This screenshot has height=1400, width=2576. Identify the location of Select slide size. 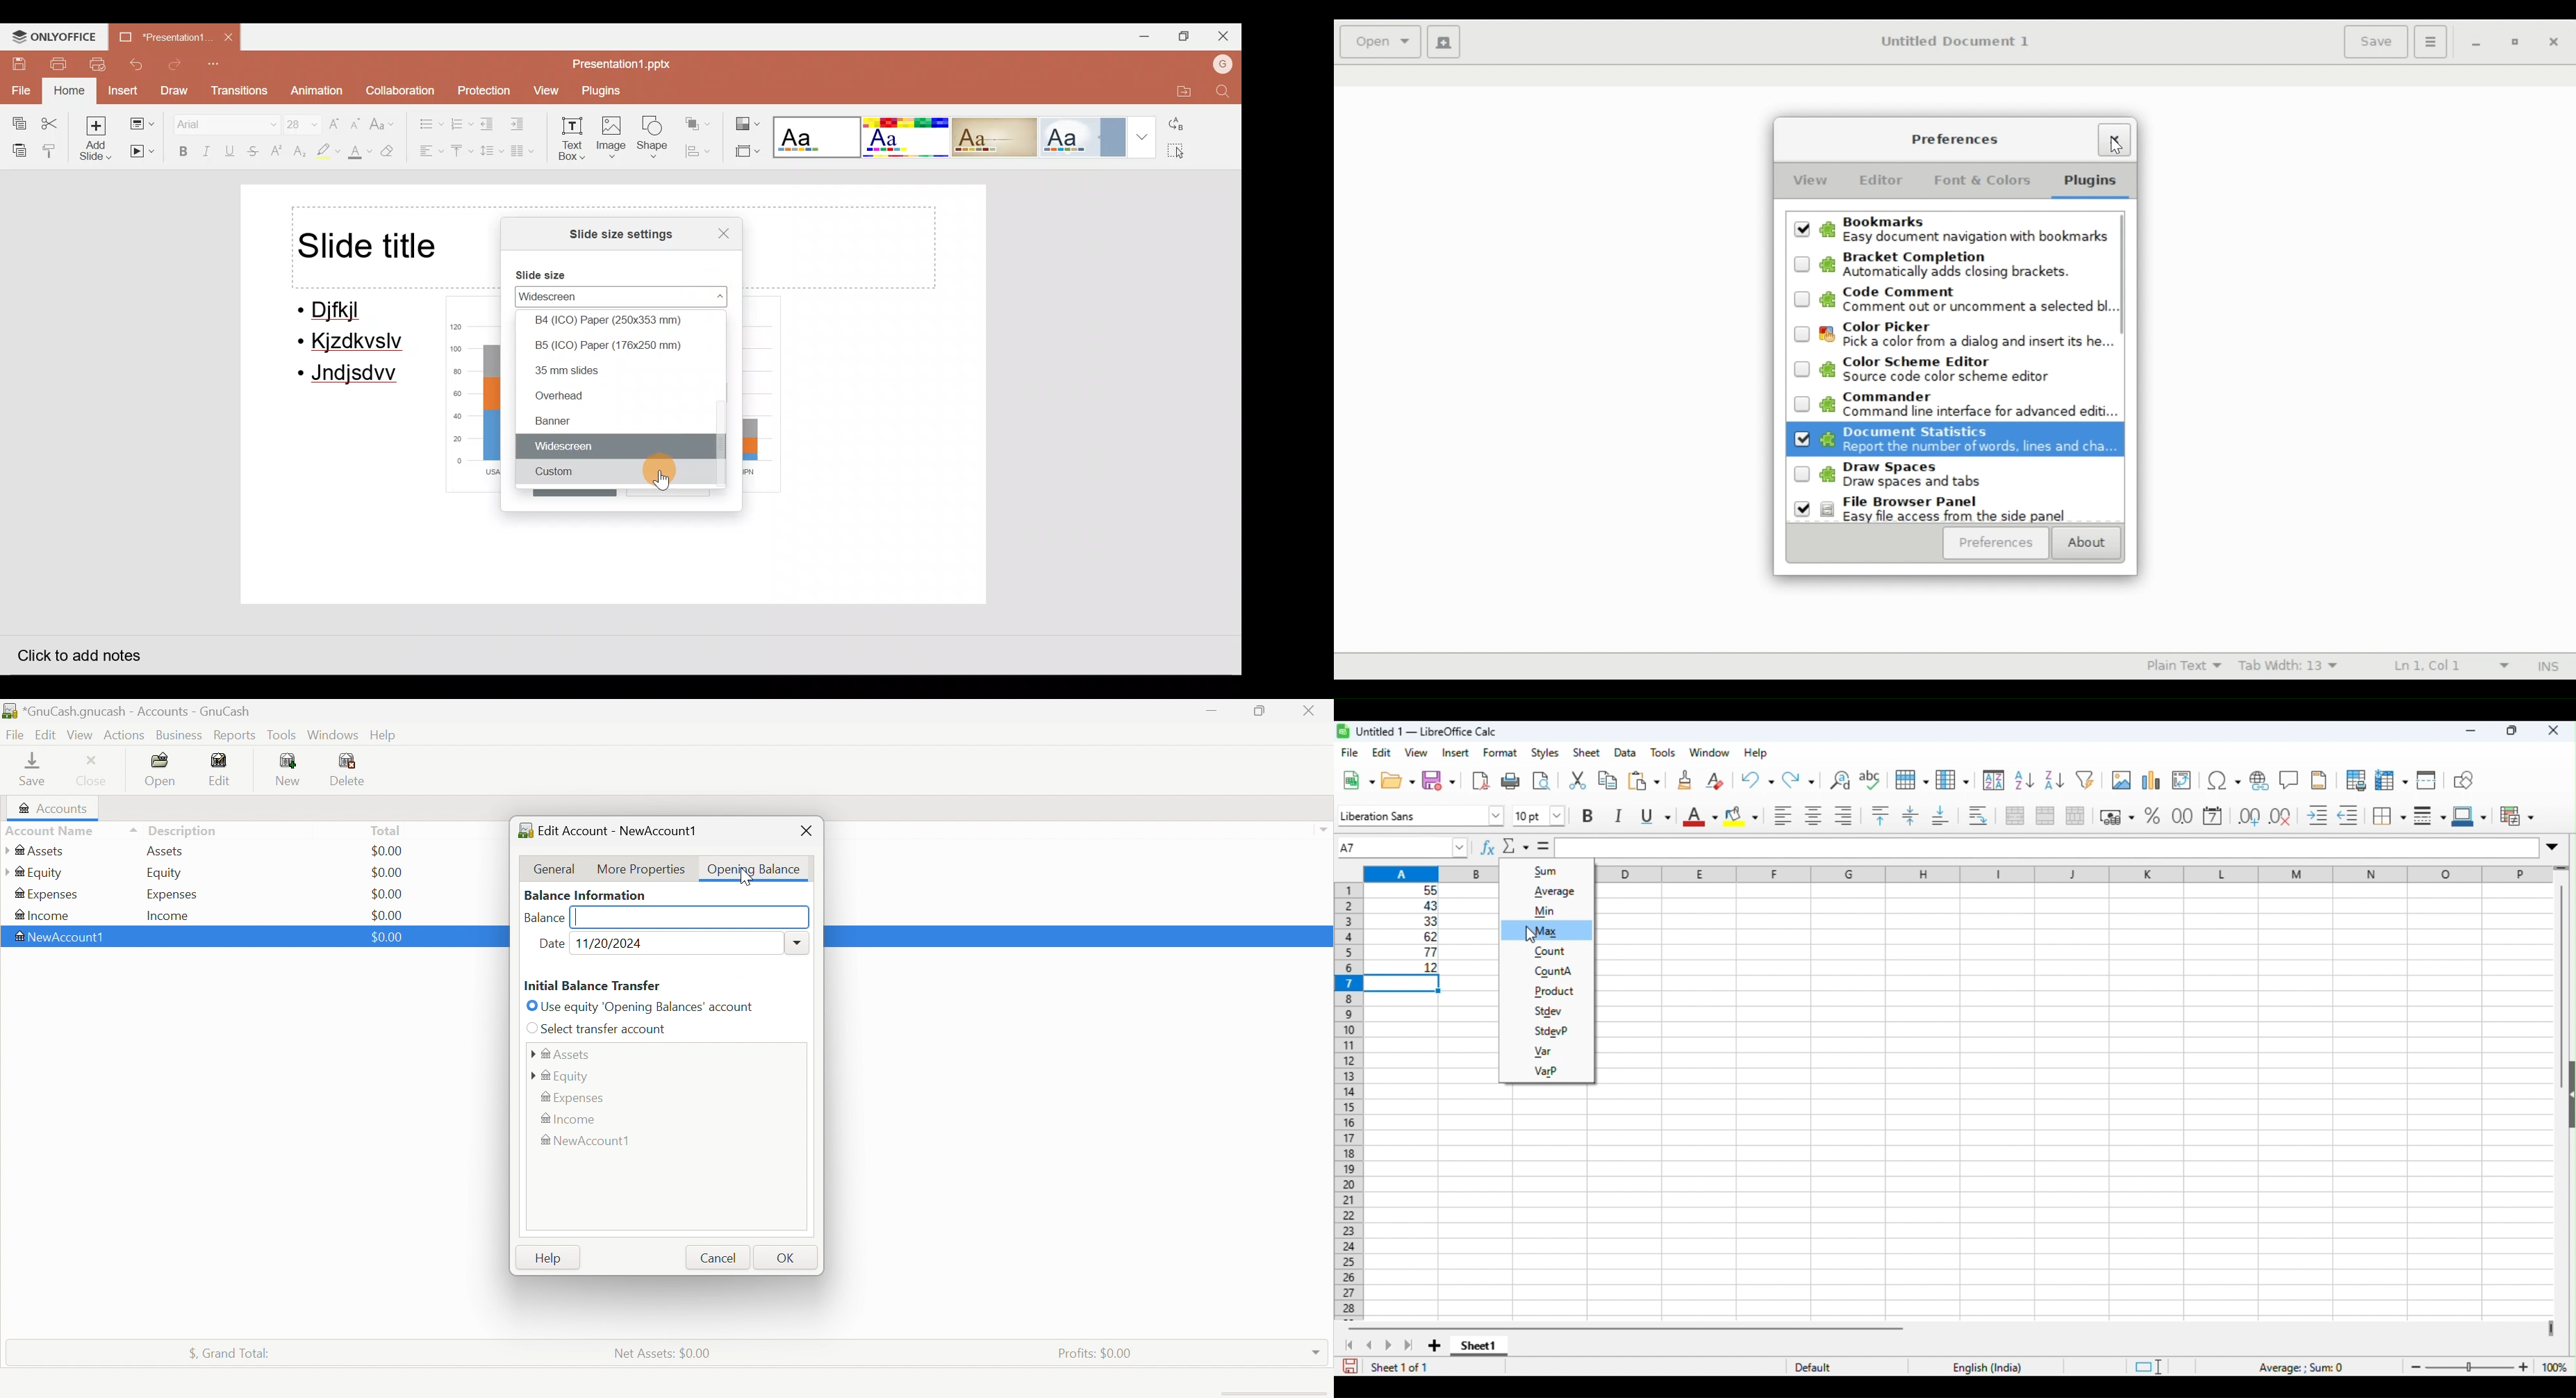
(745, 152).